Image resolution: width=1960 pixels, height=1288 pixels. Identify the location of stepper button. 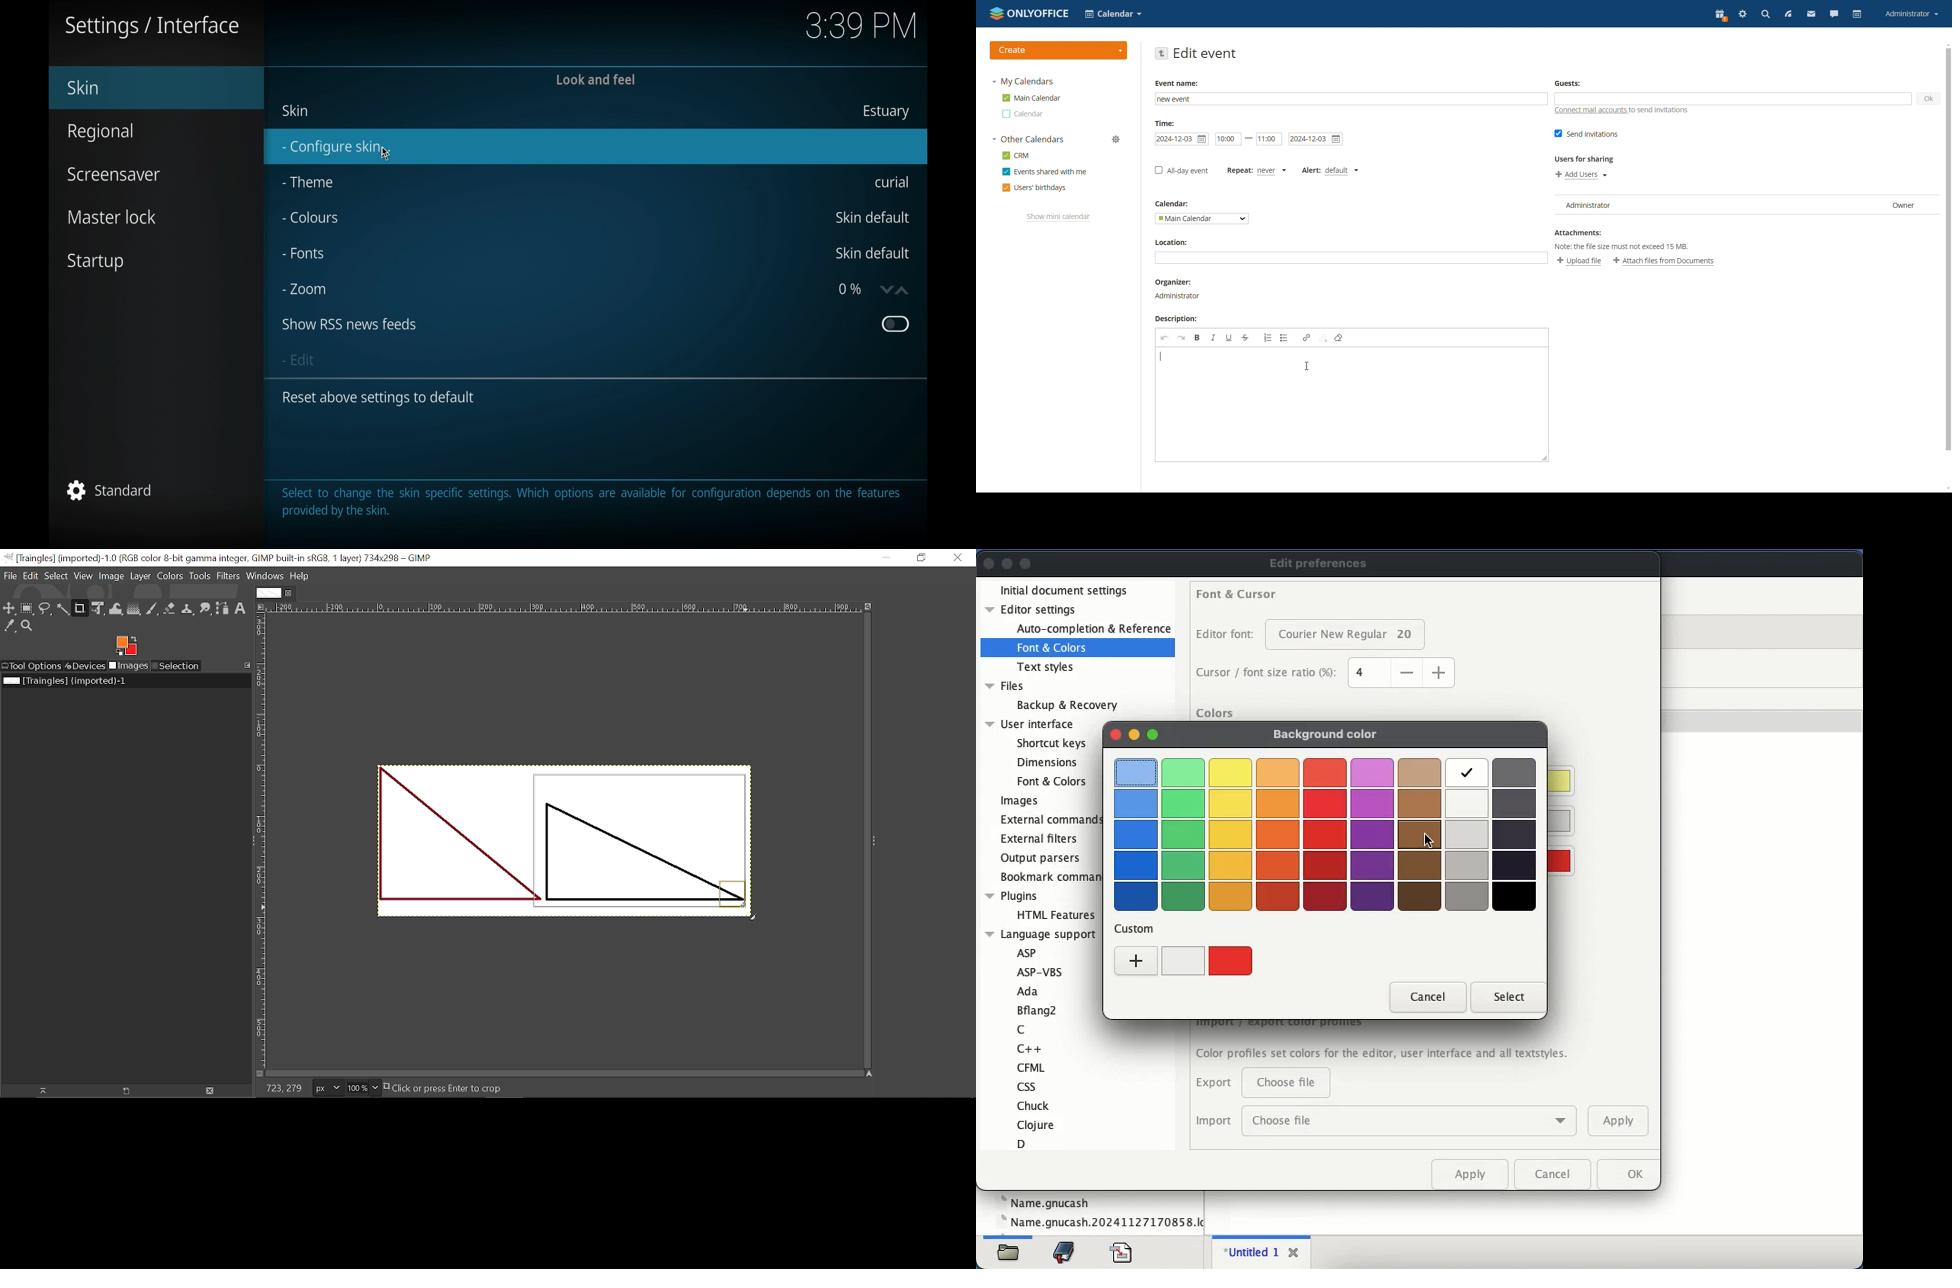
(894, 290).